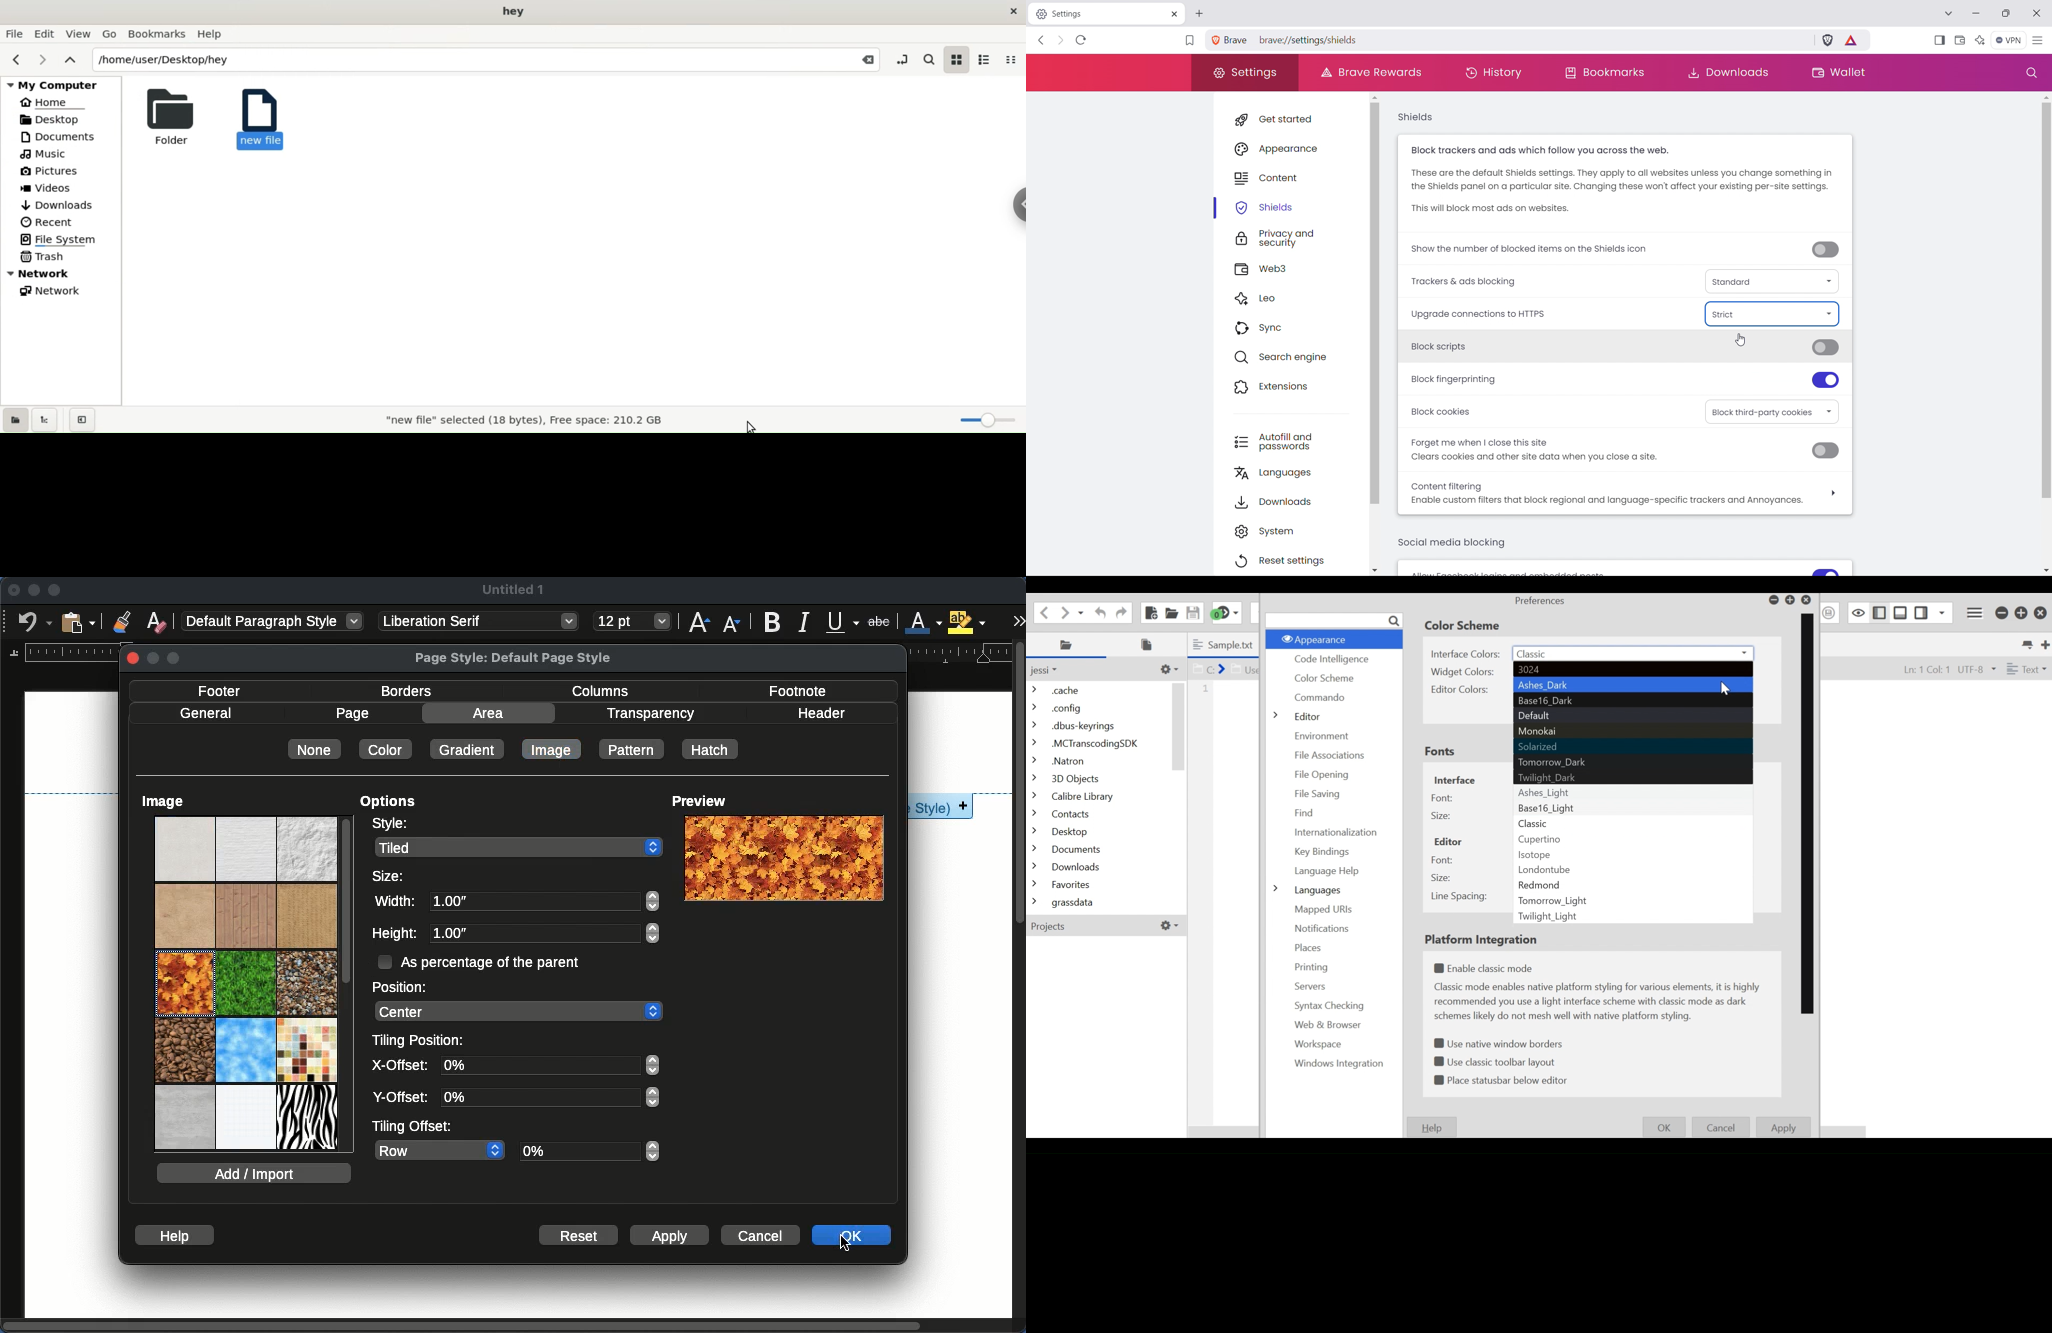 This screenshot has height=1344, width=2072. What do you see at coordinates (1541, 601) in the screenshot?
I see `Preferences` at bounding box center [1541, 601].